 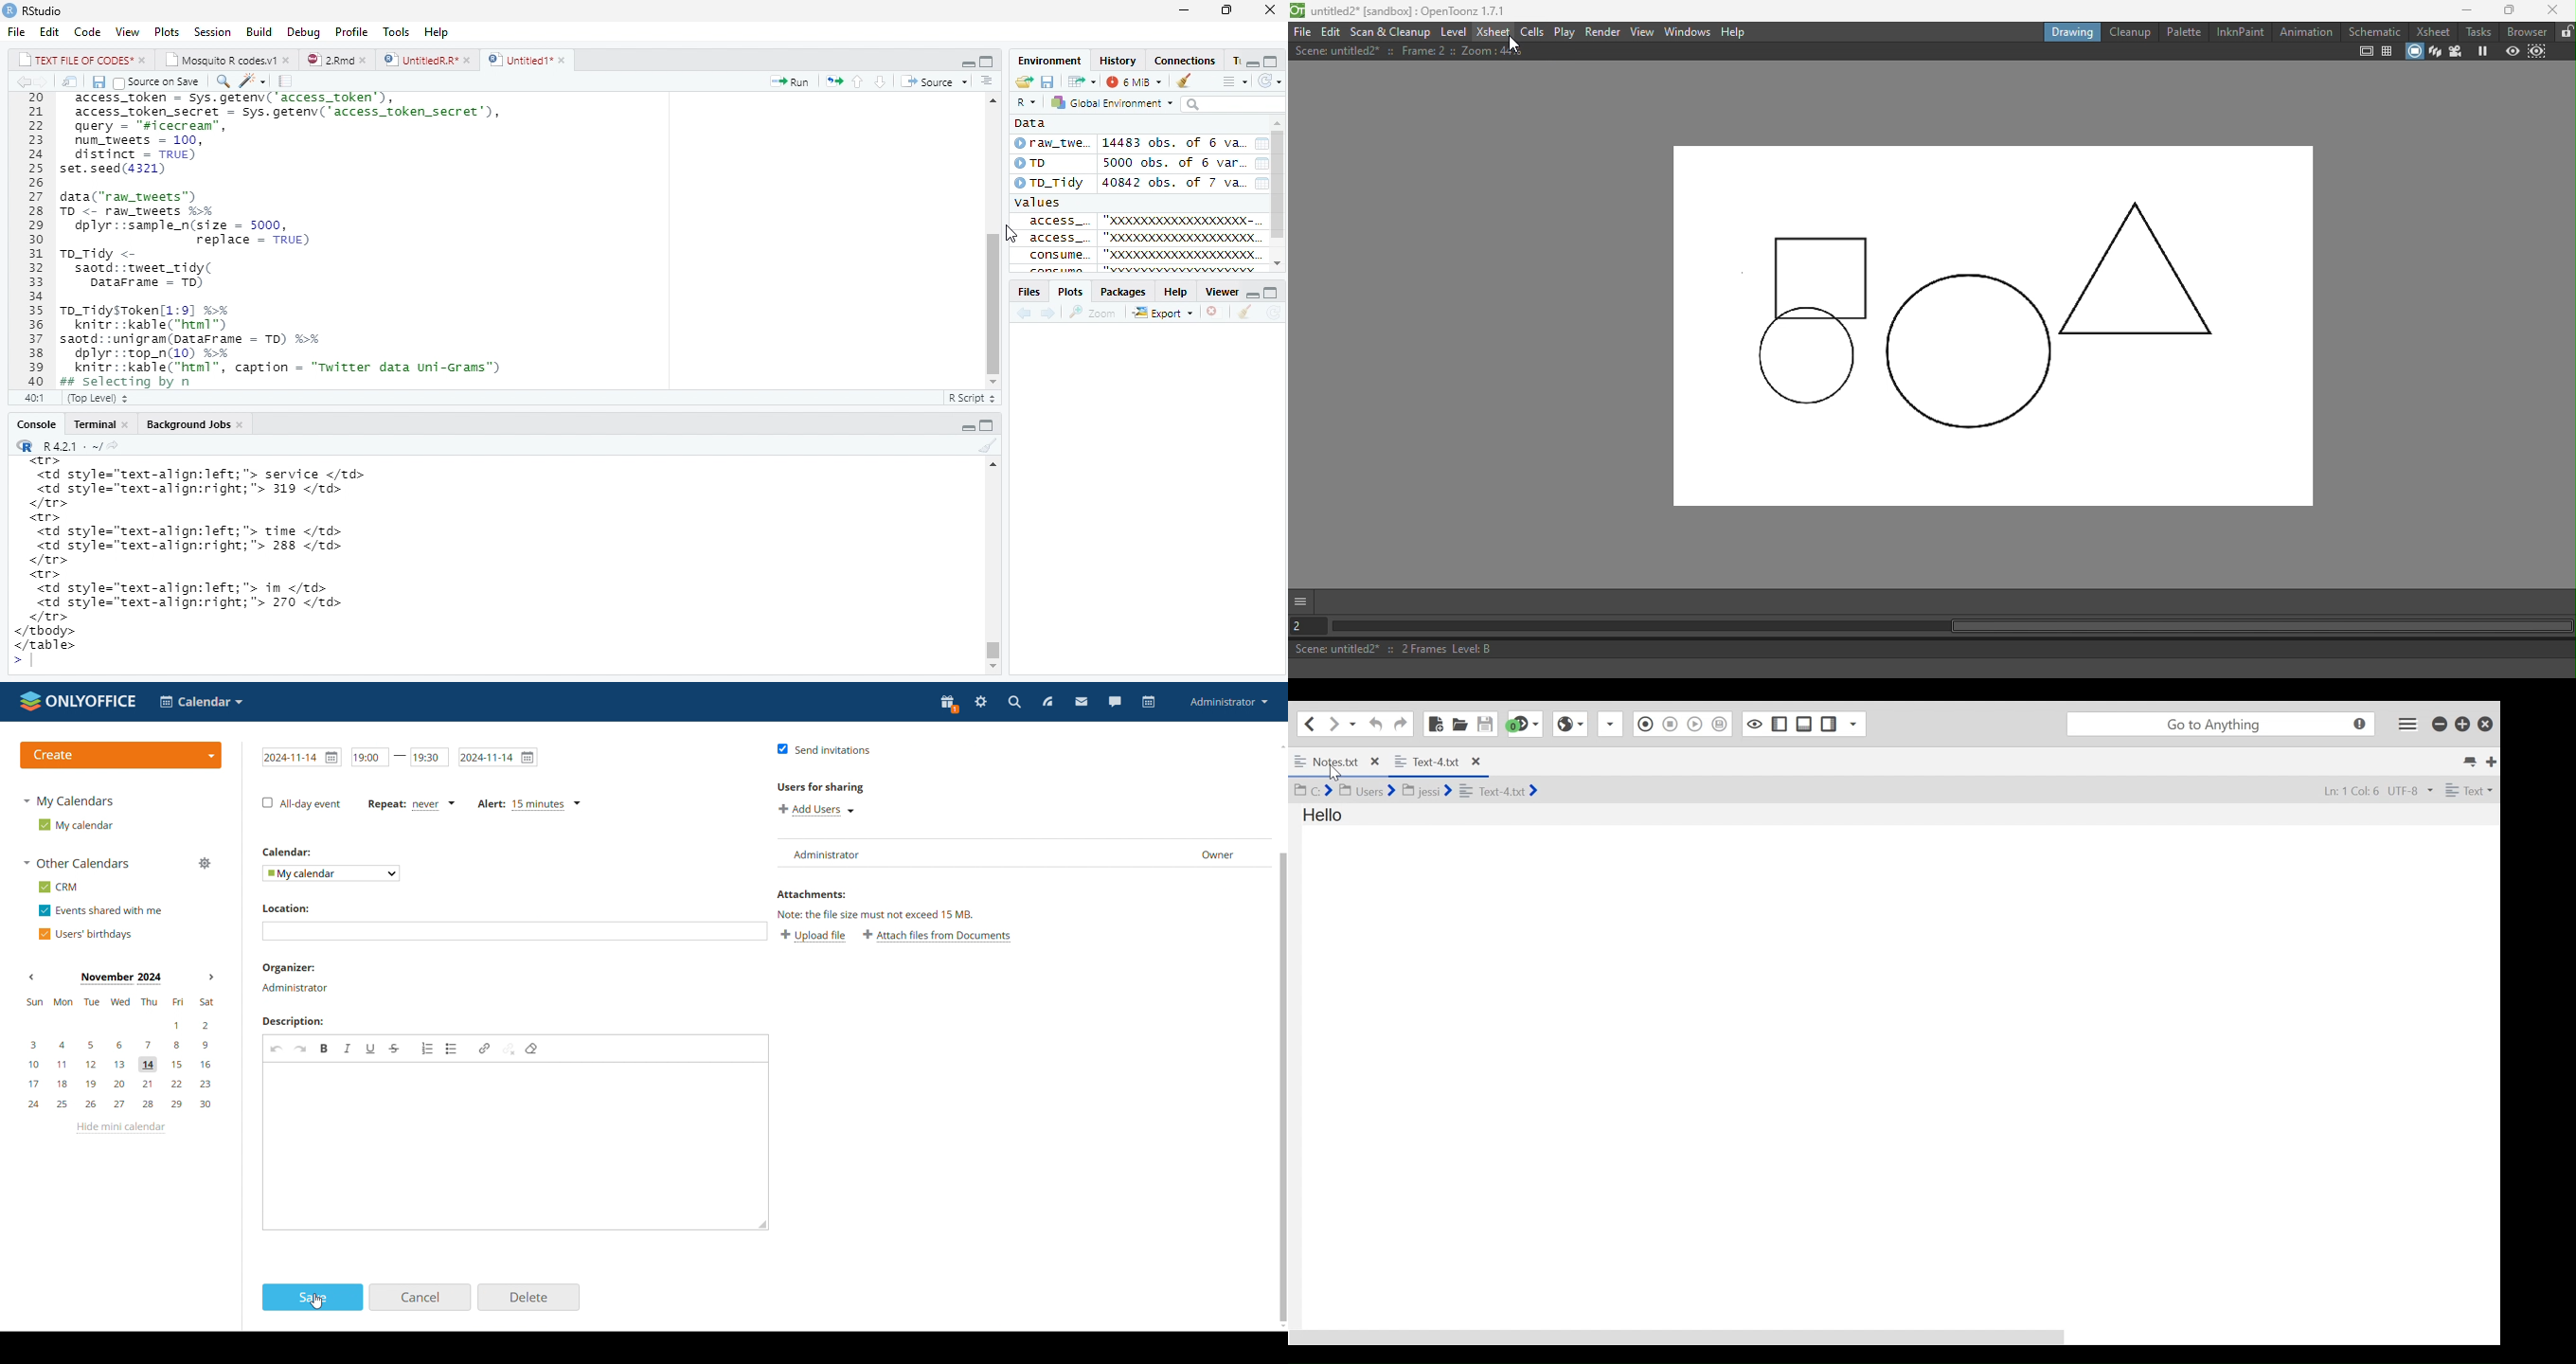 What do you see at coordinates (1173, 293) in the screenshot?
I see `Help` at bounding box center [1173, 293].